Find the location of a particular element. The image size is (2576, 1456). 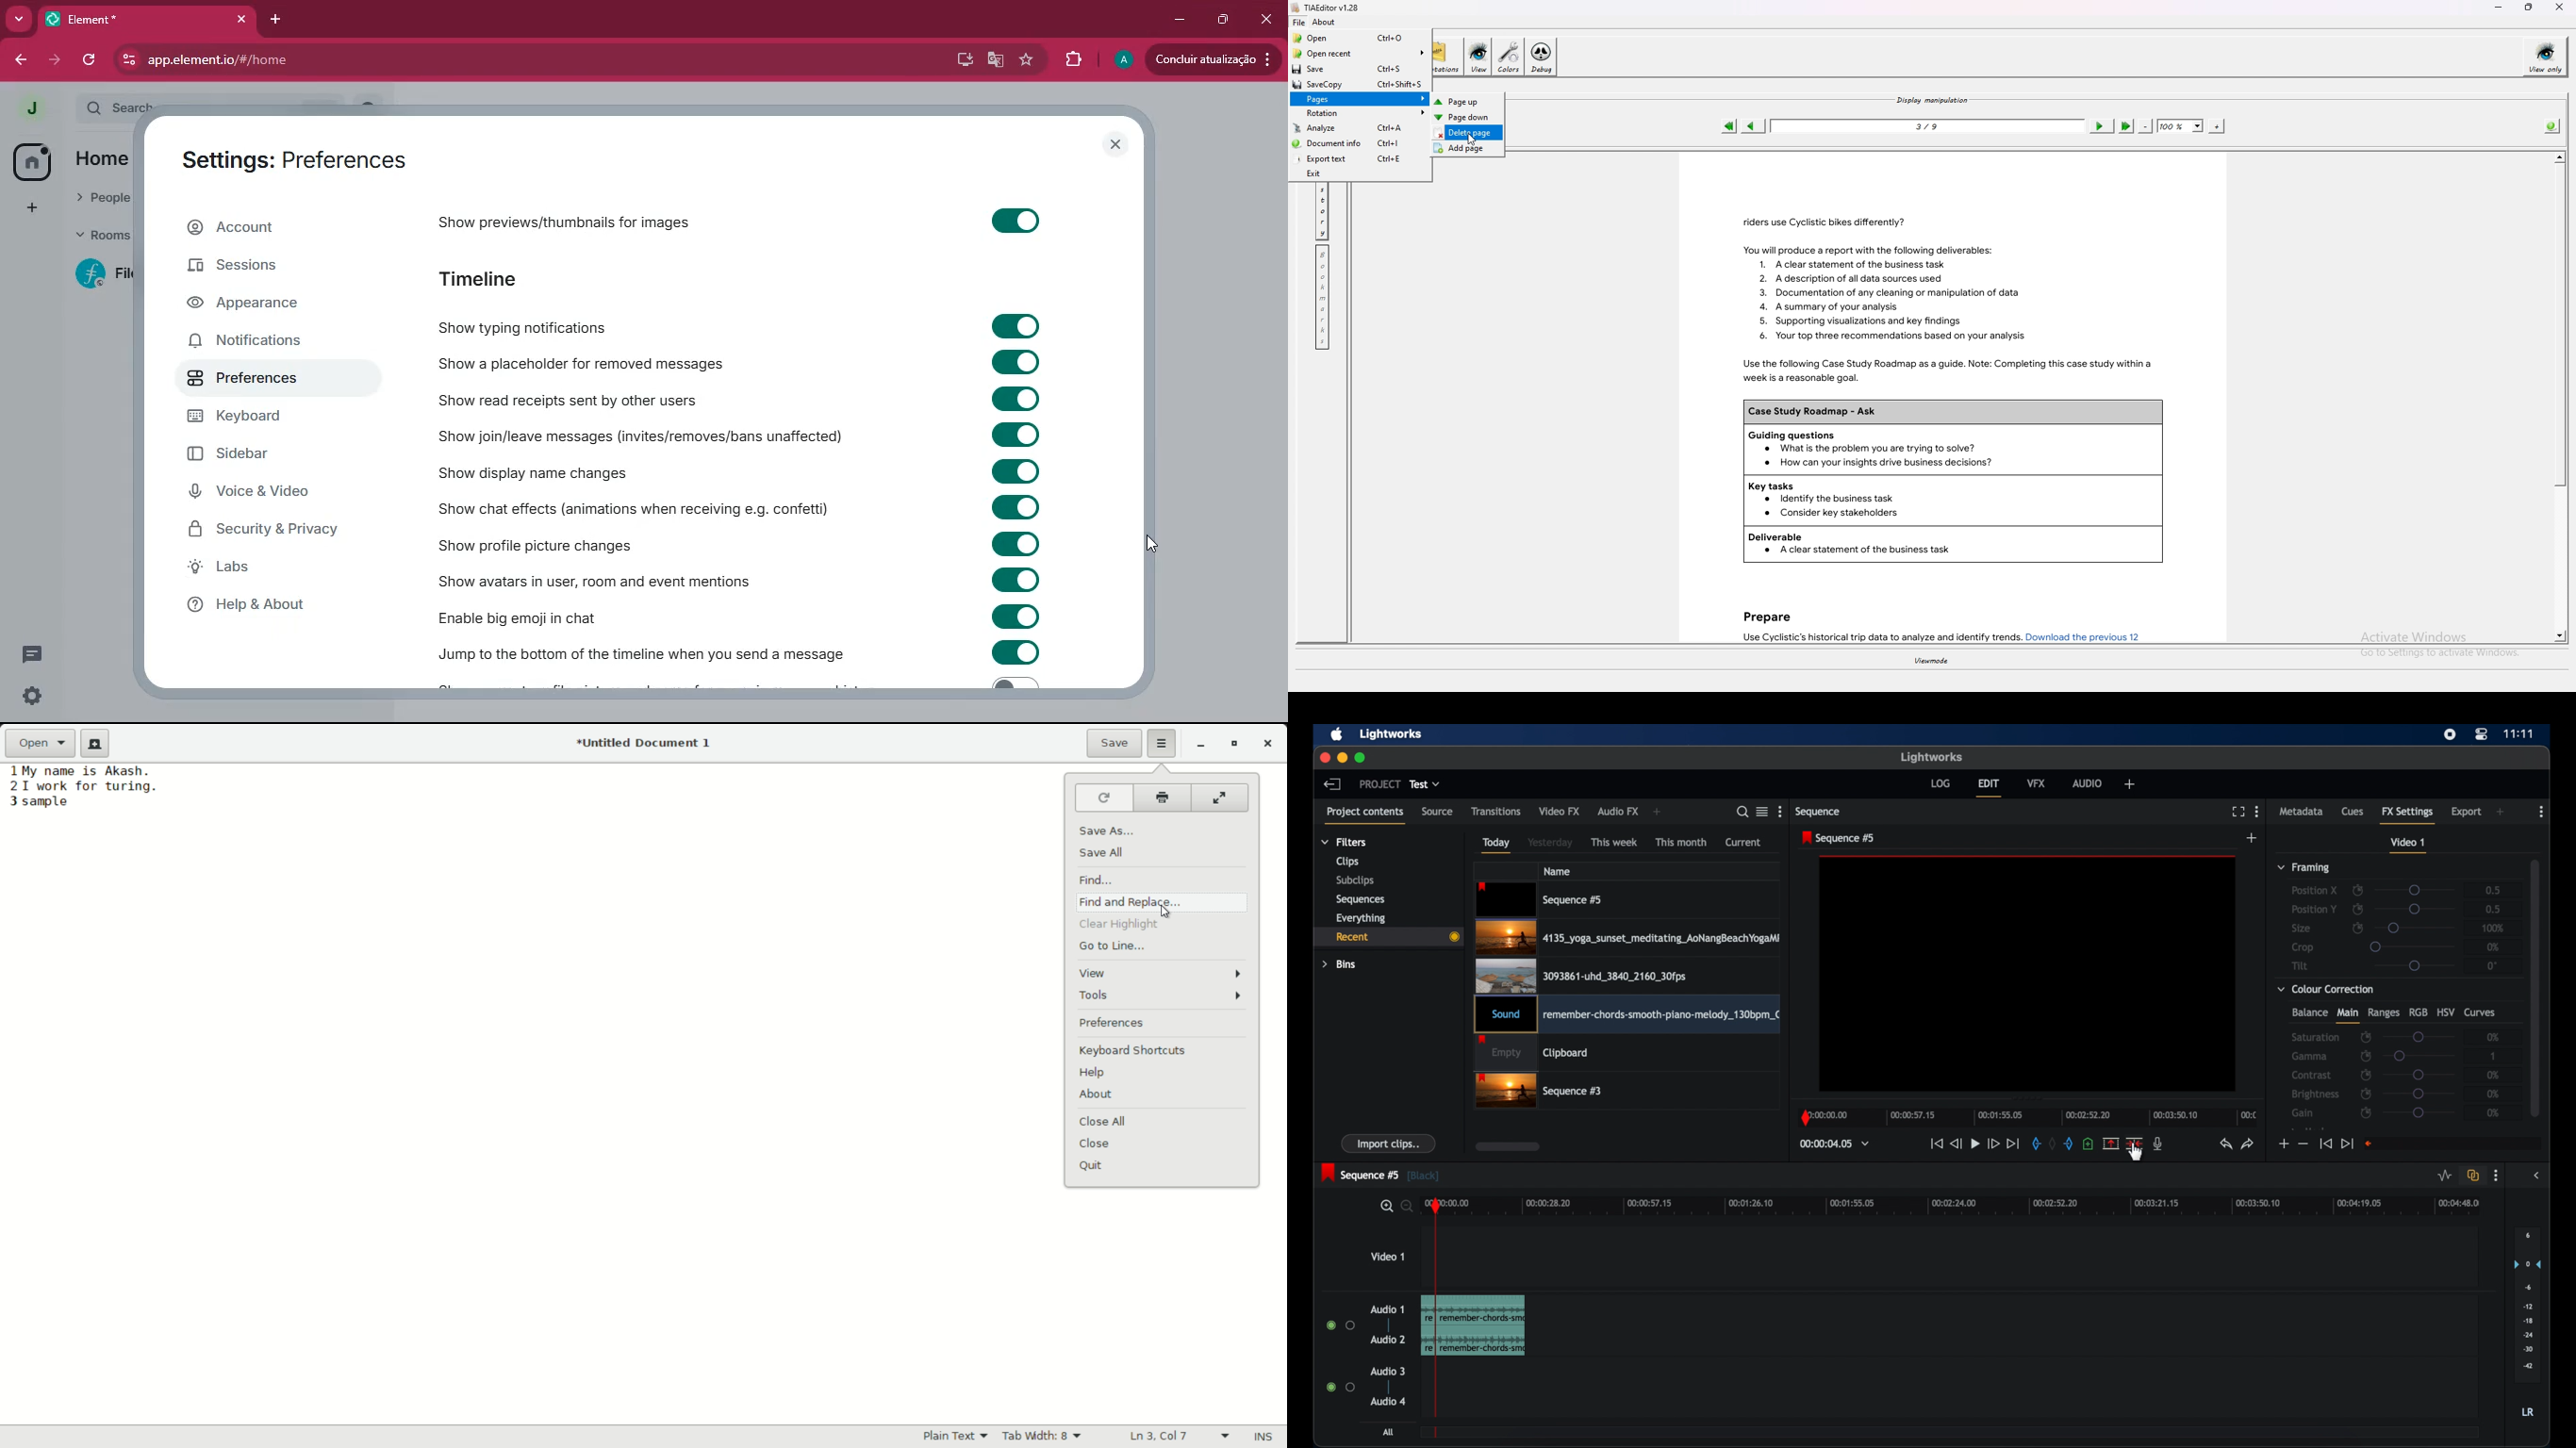

lightworks is located at coordinates (1932, 758).